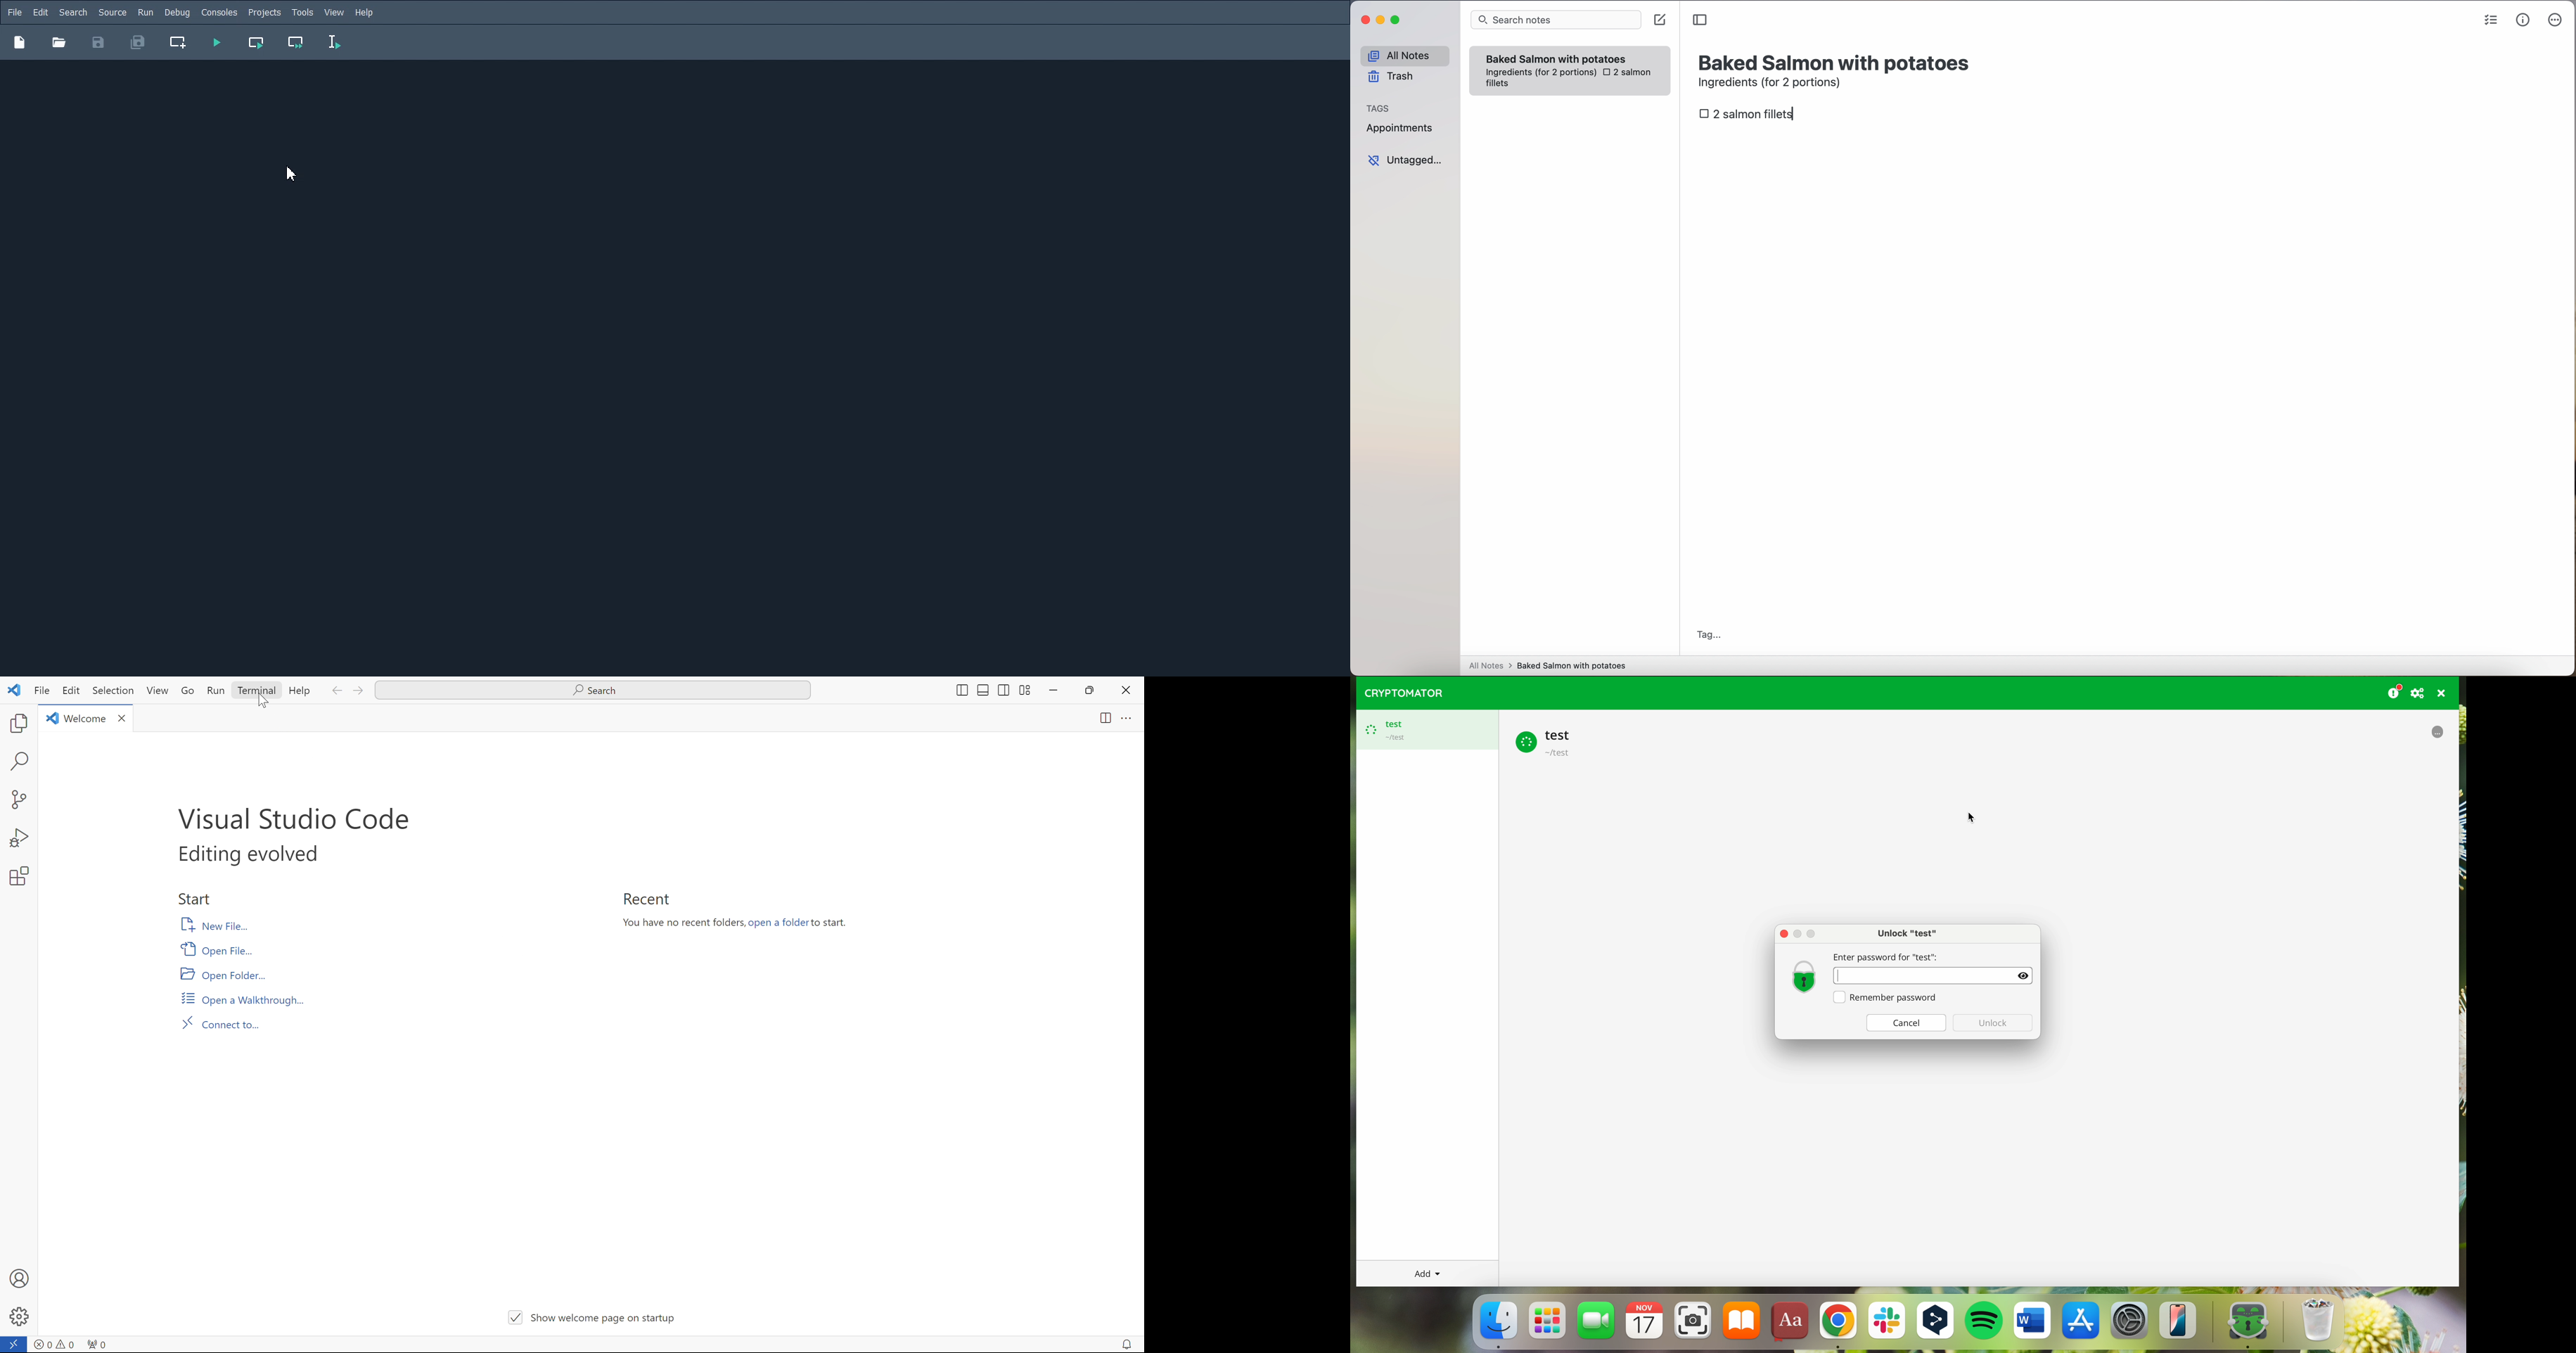 The height and width of the screenshot is (1372, 2576). What do you see at coordinates (226, 1024) in the screenshot?
I see `Connect to...` at bounding box center [226, 1024].